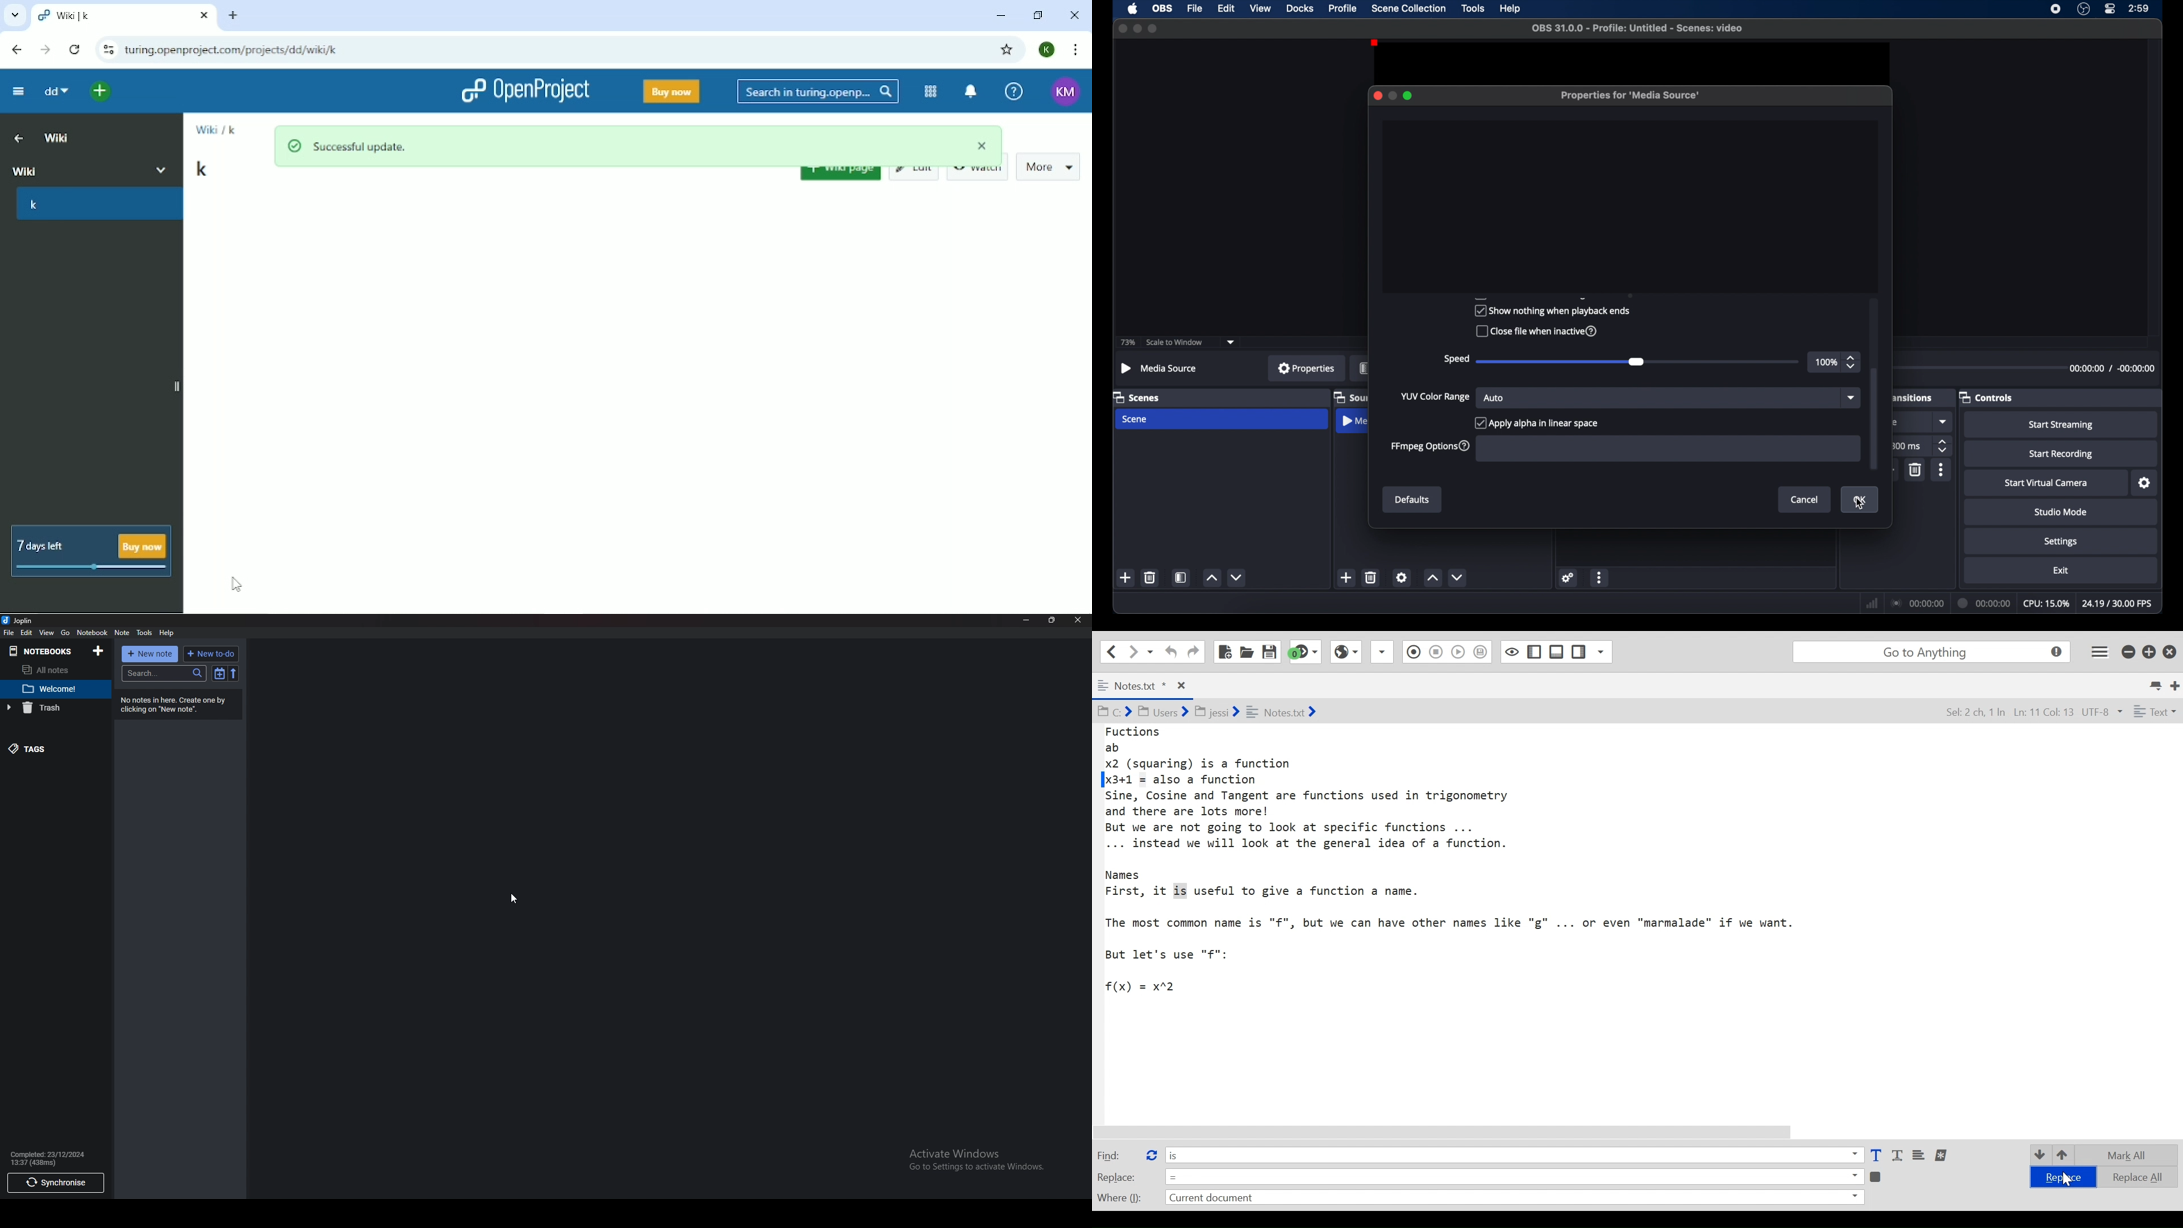  What do you see at coordinates (176, 705) in the screenshot?
I see `info` at bounding box center [176, 705].